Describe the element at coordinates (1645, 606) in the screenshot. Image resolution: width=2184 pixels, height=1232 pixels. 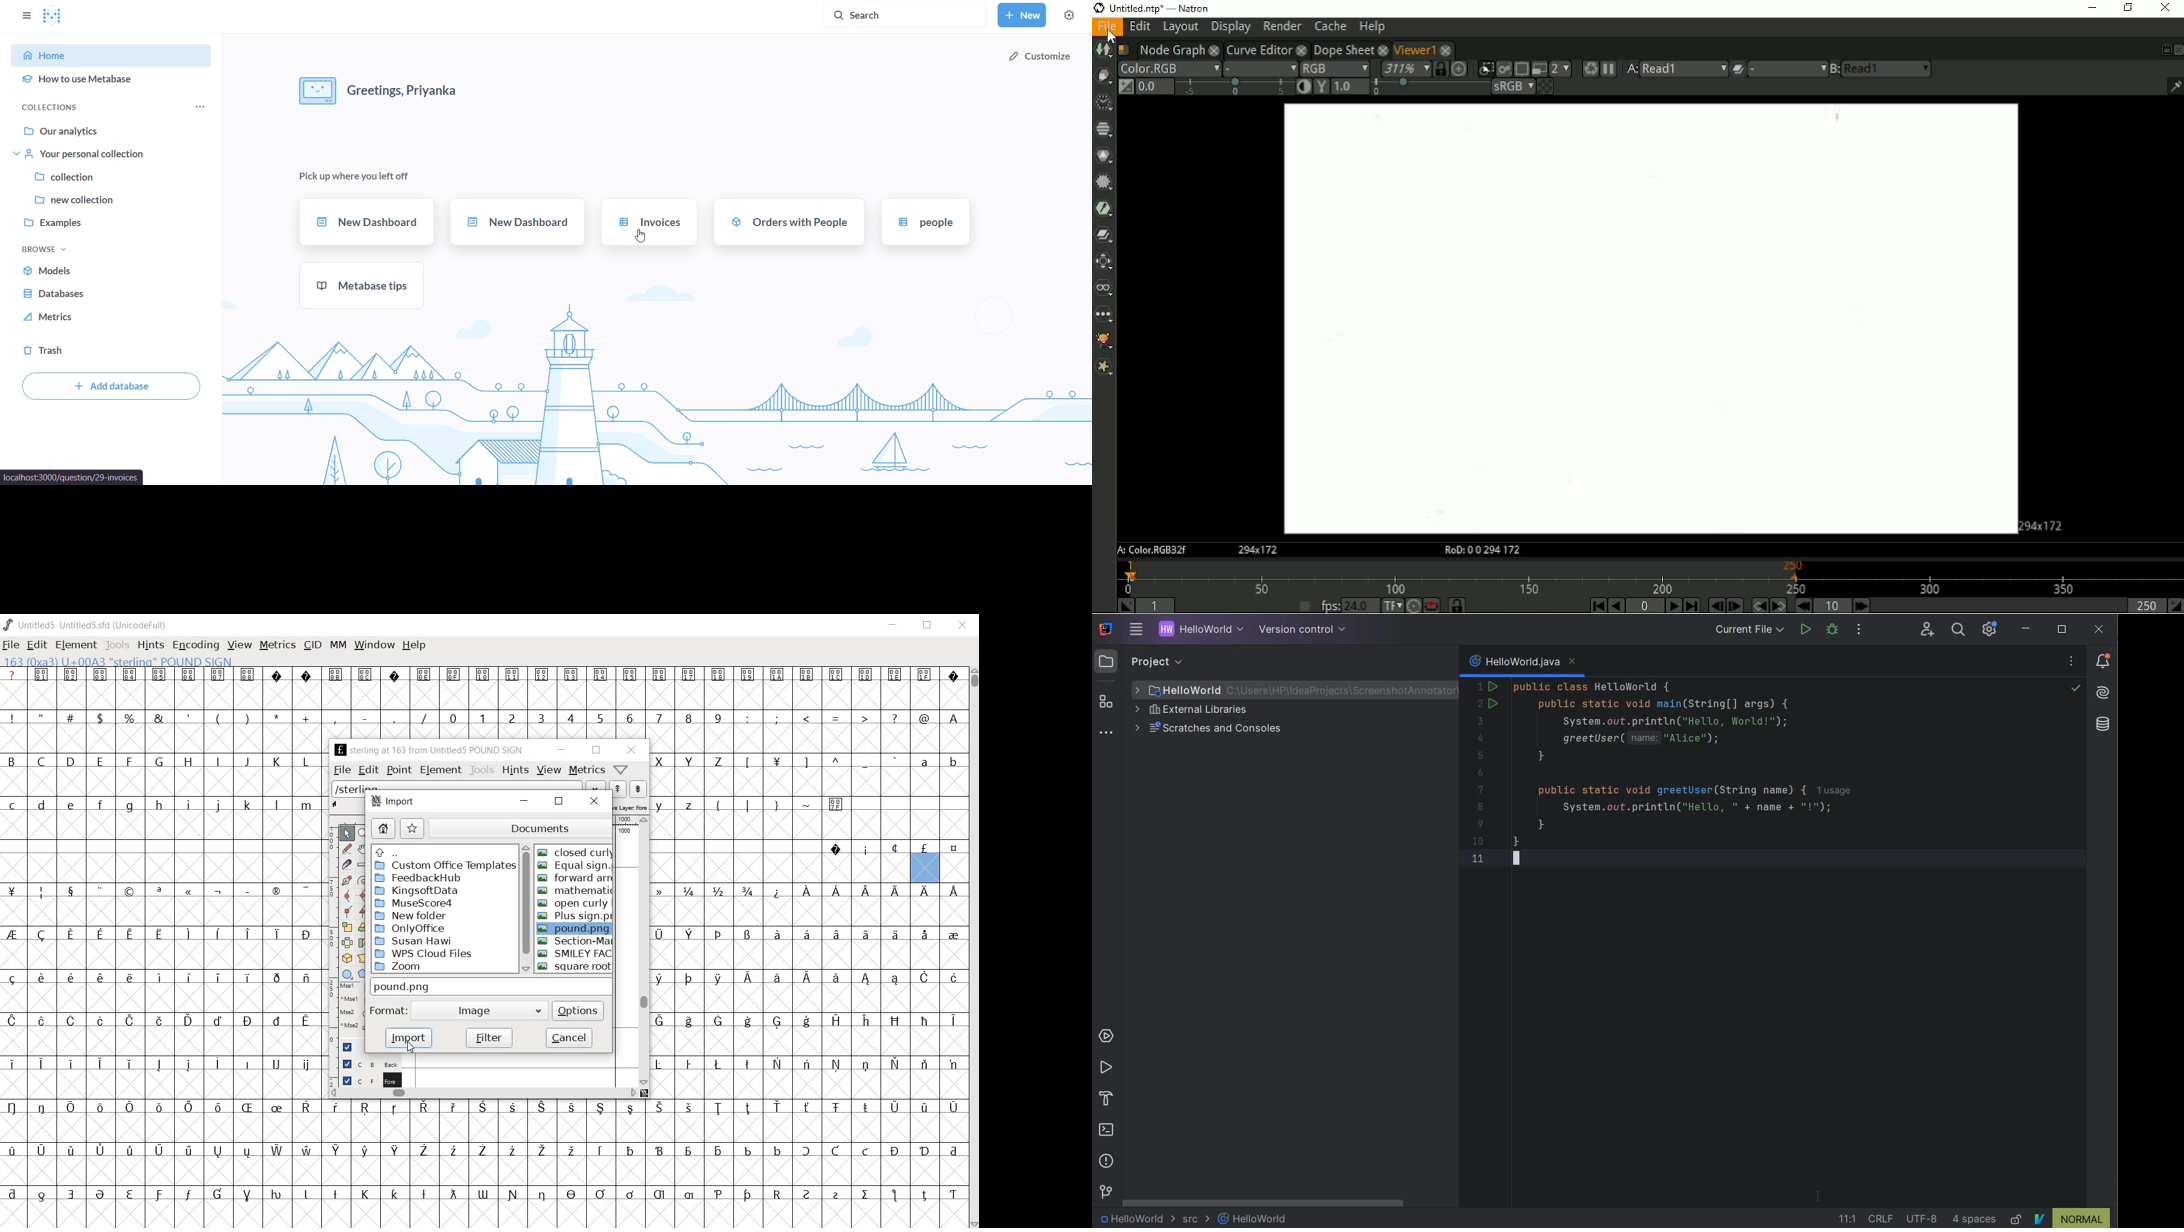
I see `Current frame` at that location.